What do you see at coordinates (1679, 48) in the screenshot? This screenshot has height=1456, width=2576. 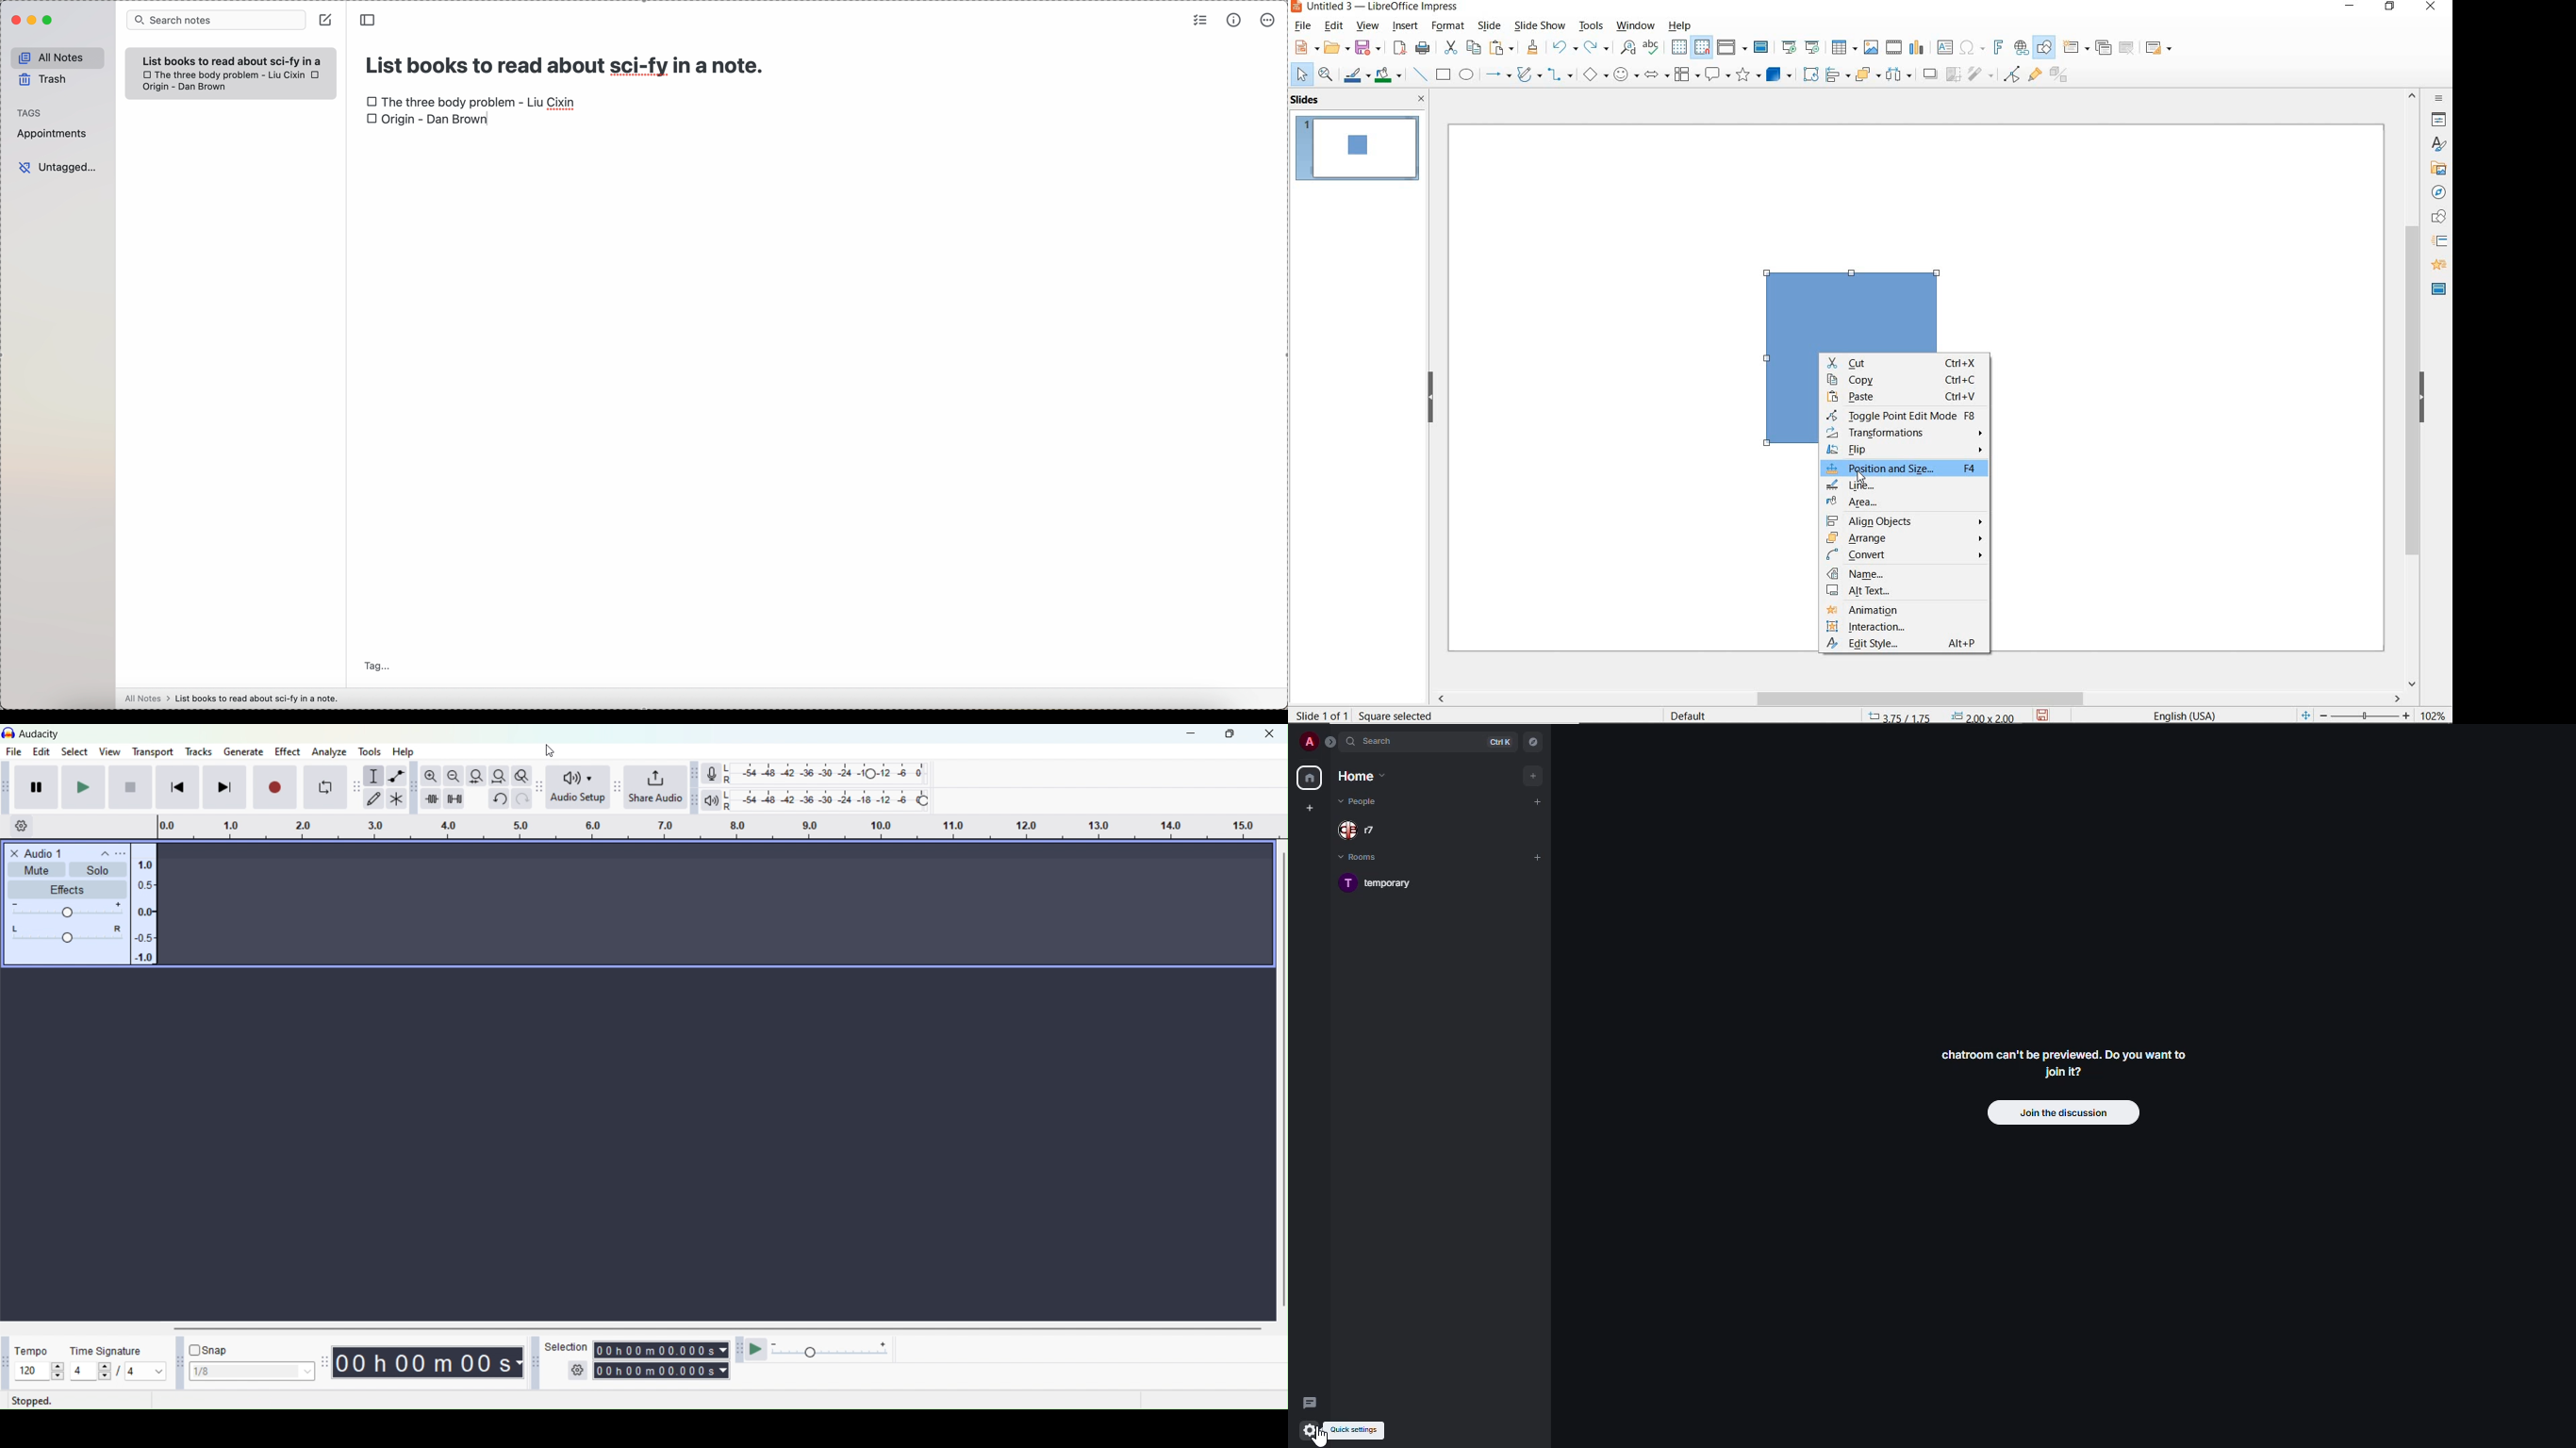 I see `display grid` at bounding box center [1679, 48].